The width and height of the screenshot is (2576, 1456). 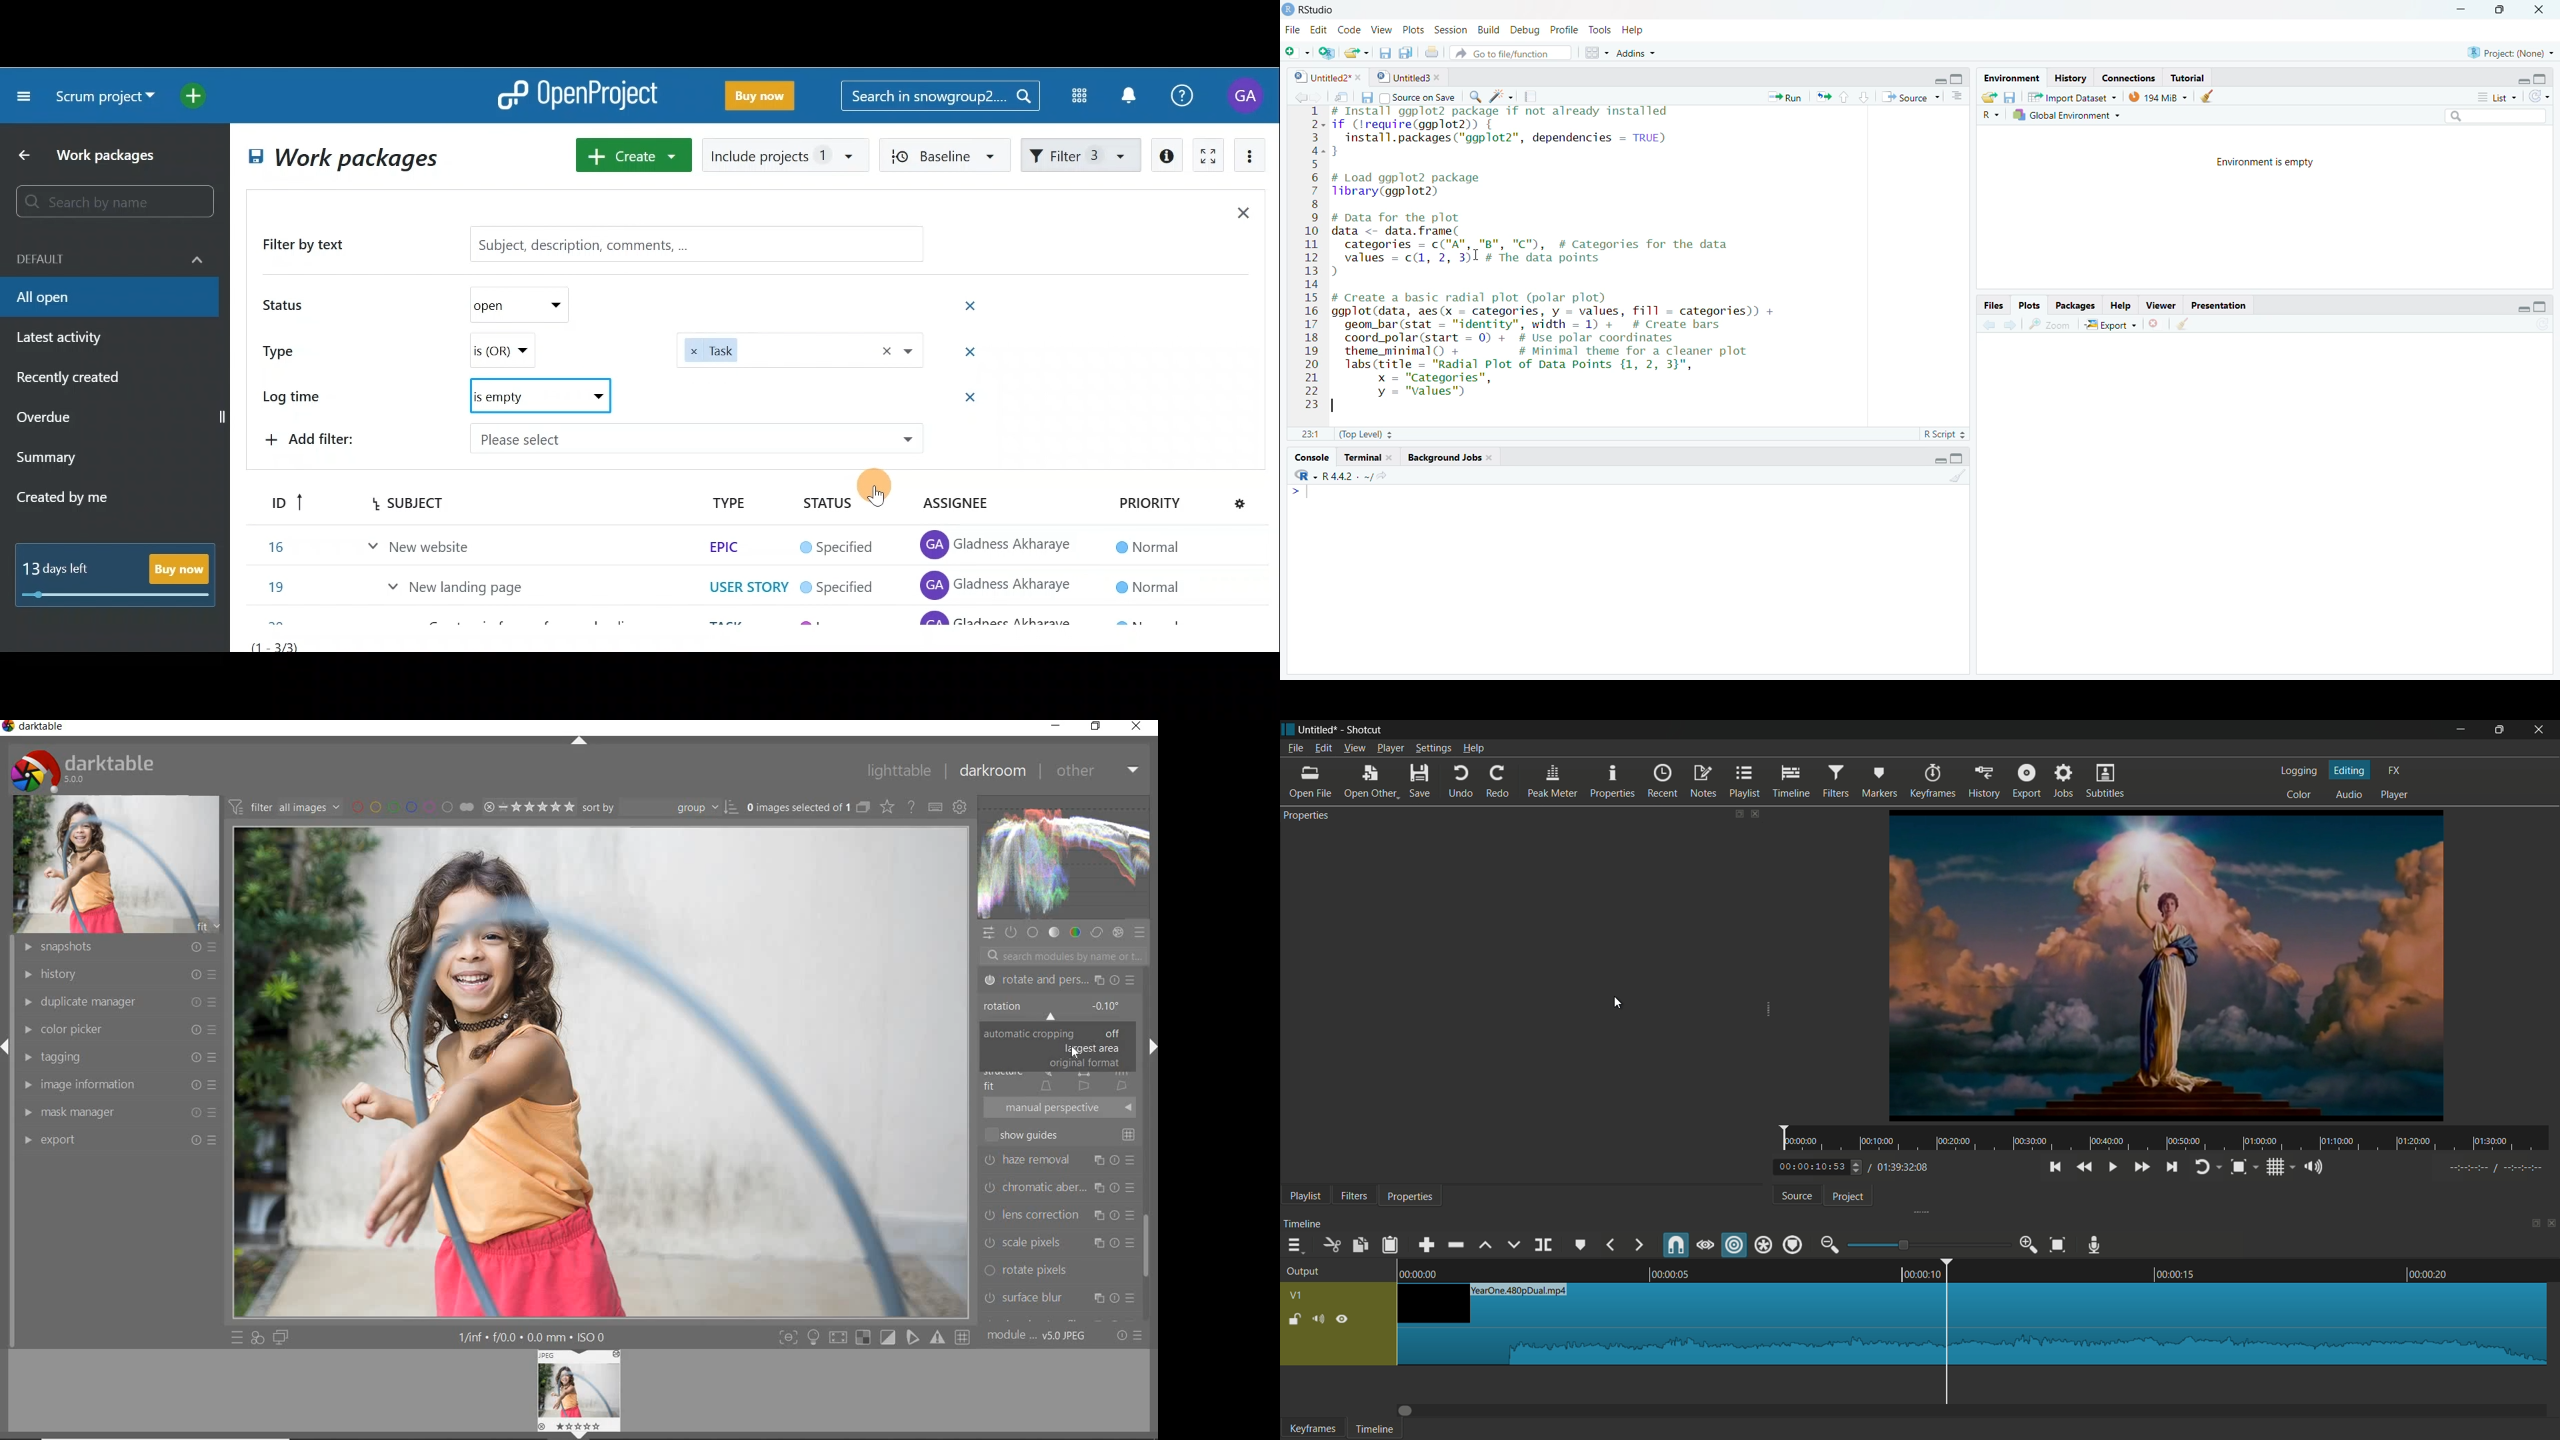 What do you see at coordinates (2013, 96) in the screenshot?
I see `Save workspace` at bounding box center [2013, 96].